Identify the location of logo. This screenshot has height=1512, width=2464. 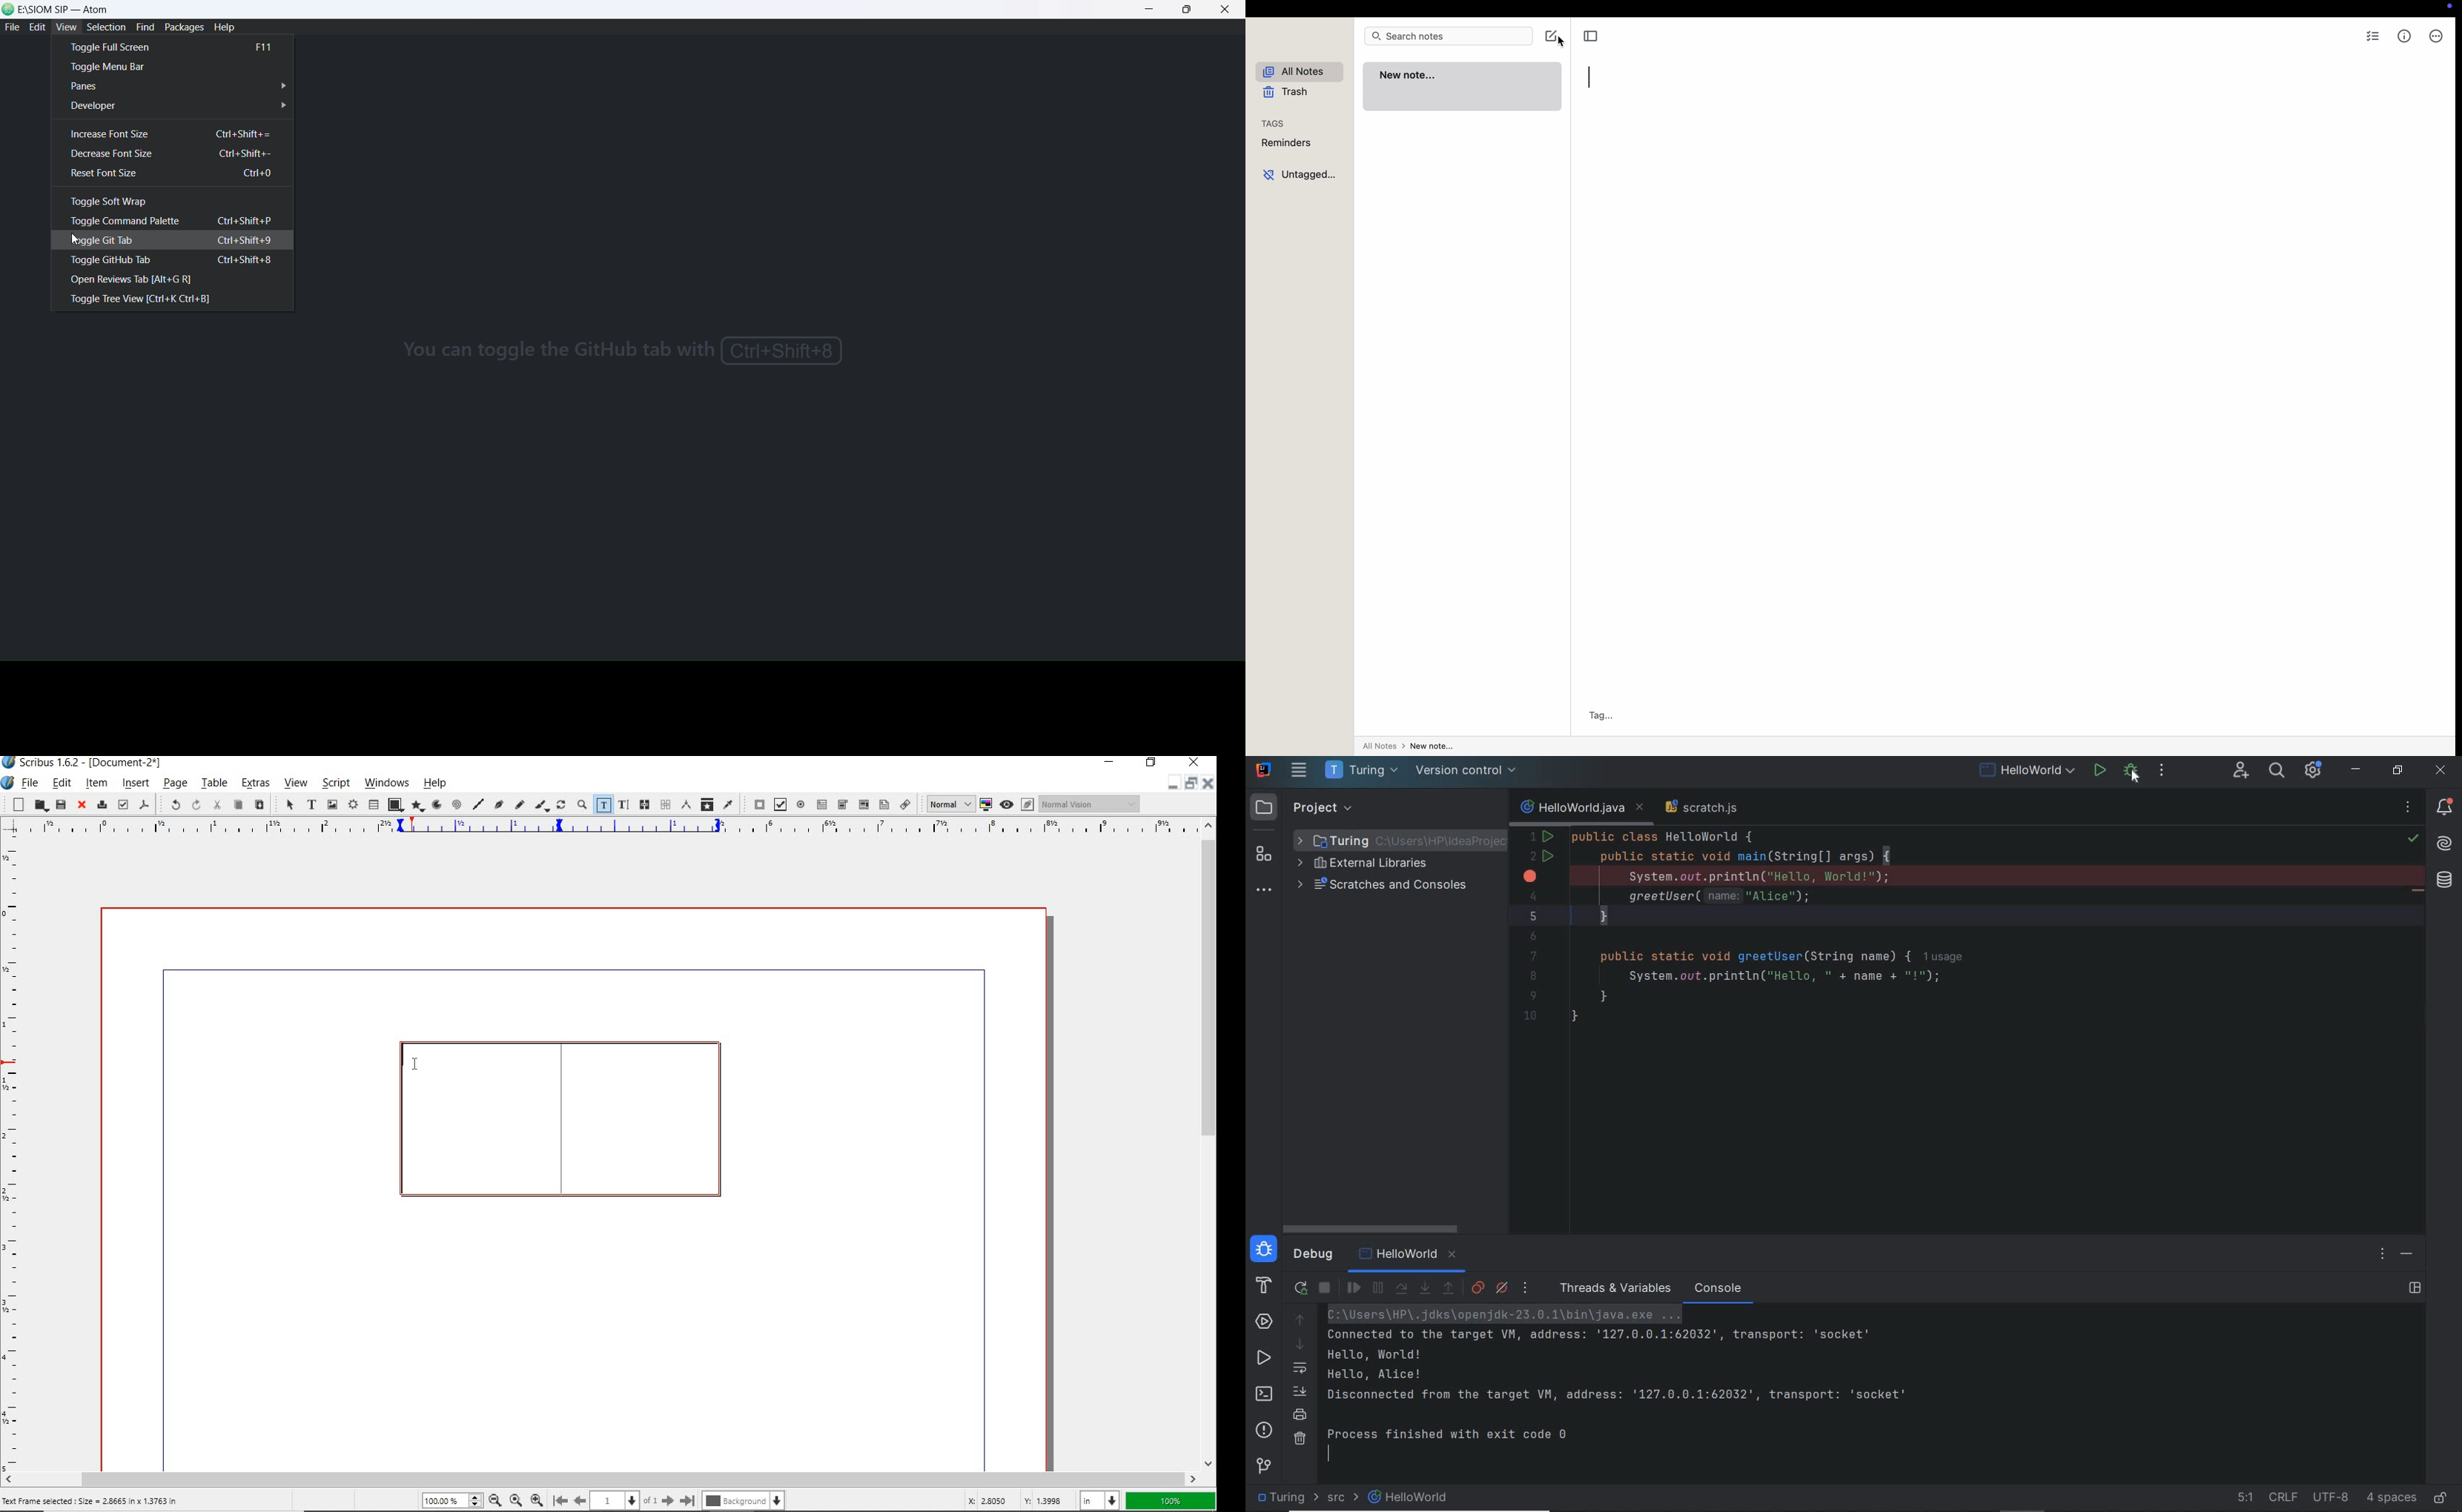
(9, 10).